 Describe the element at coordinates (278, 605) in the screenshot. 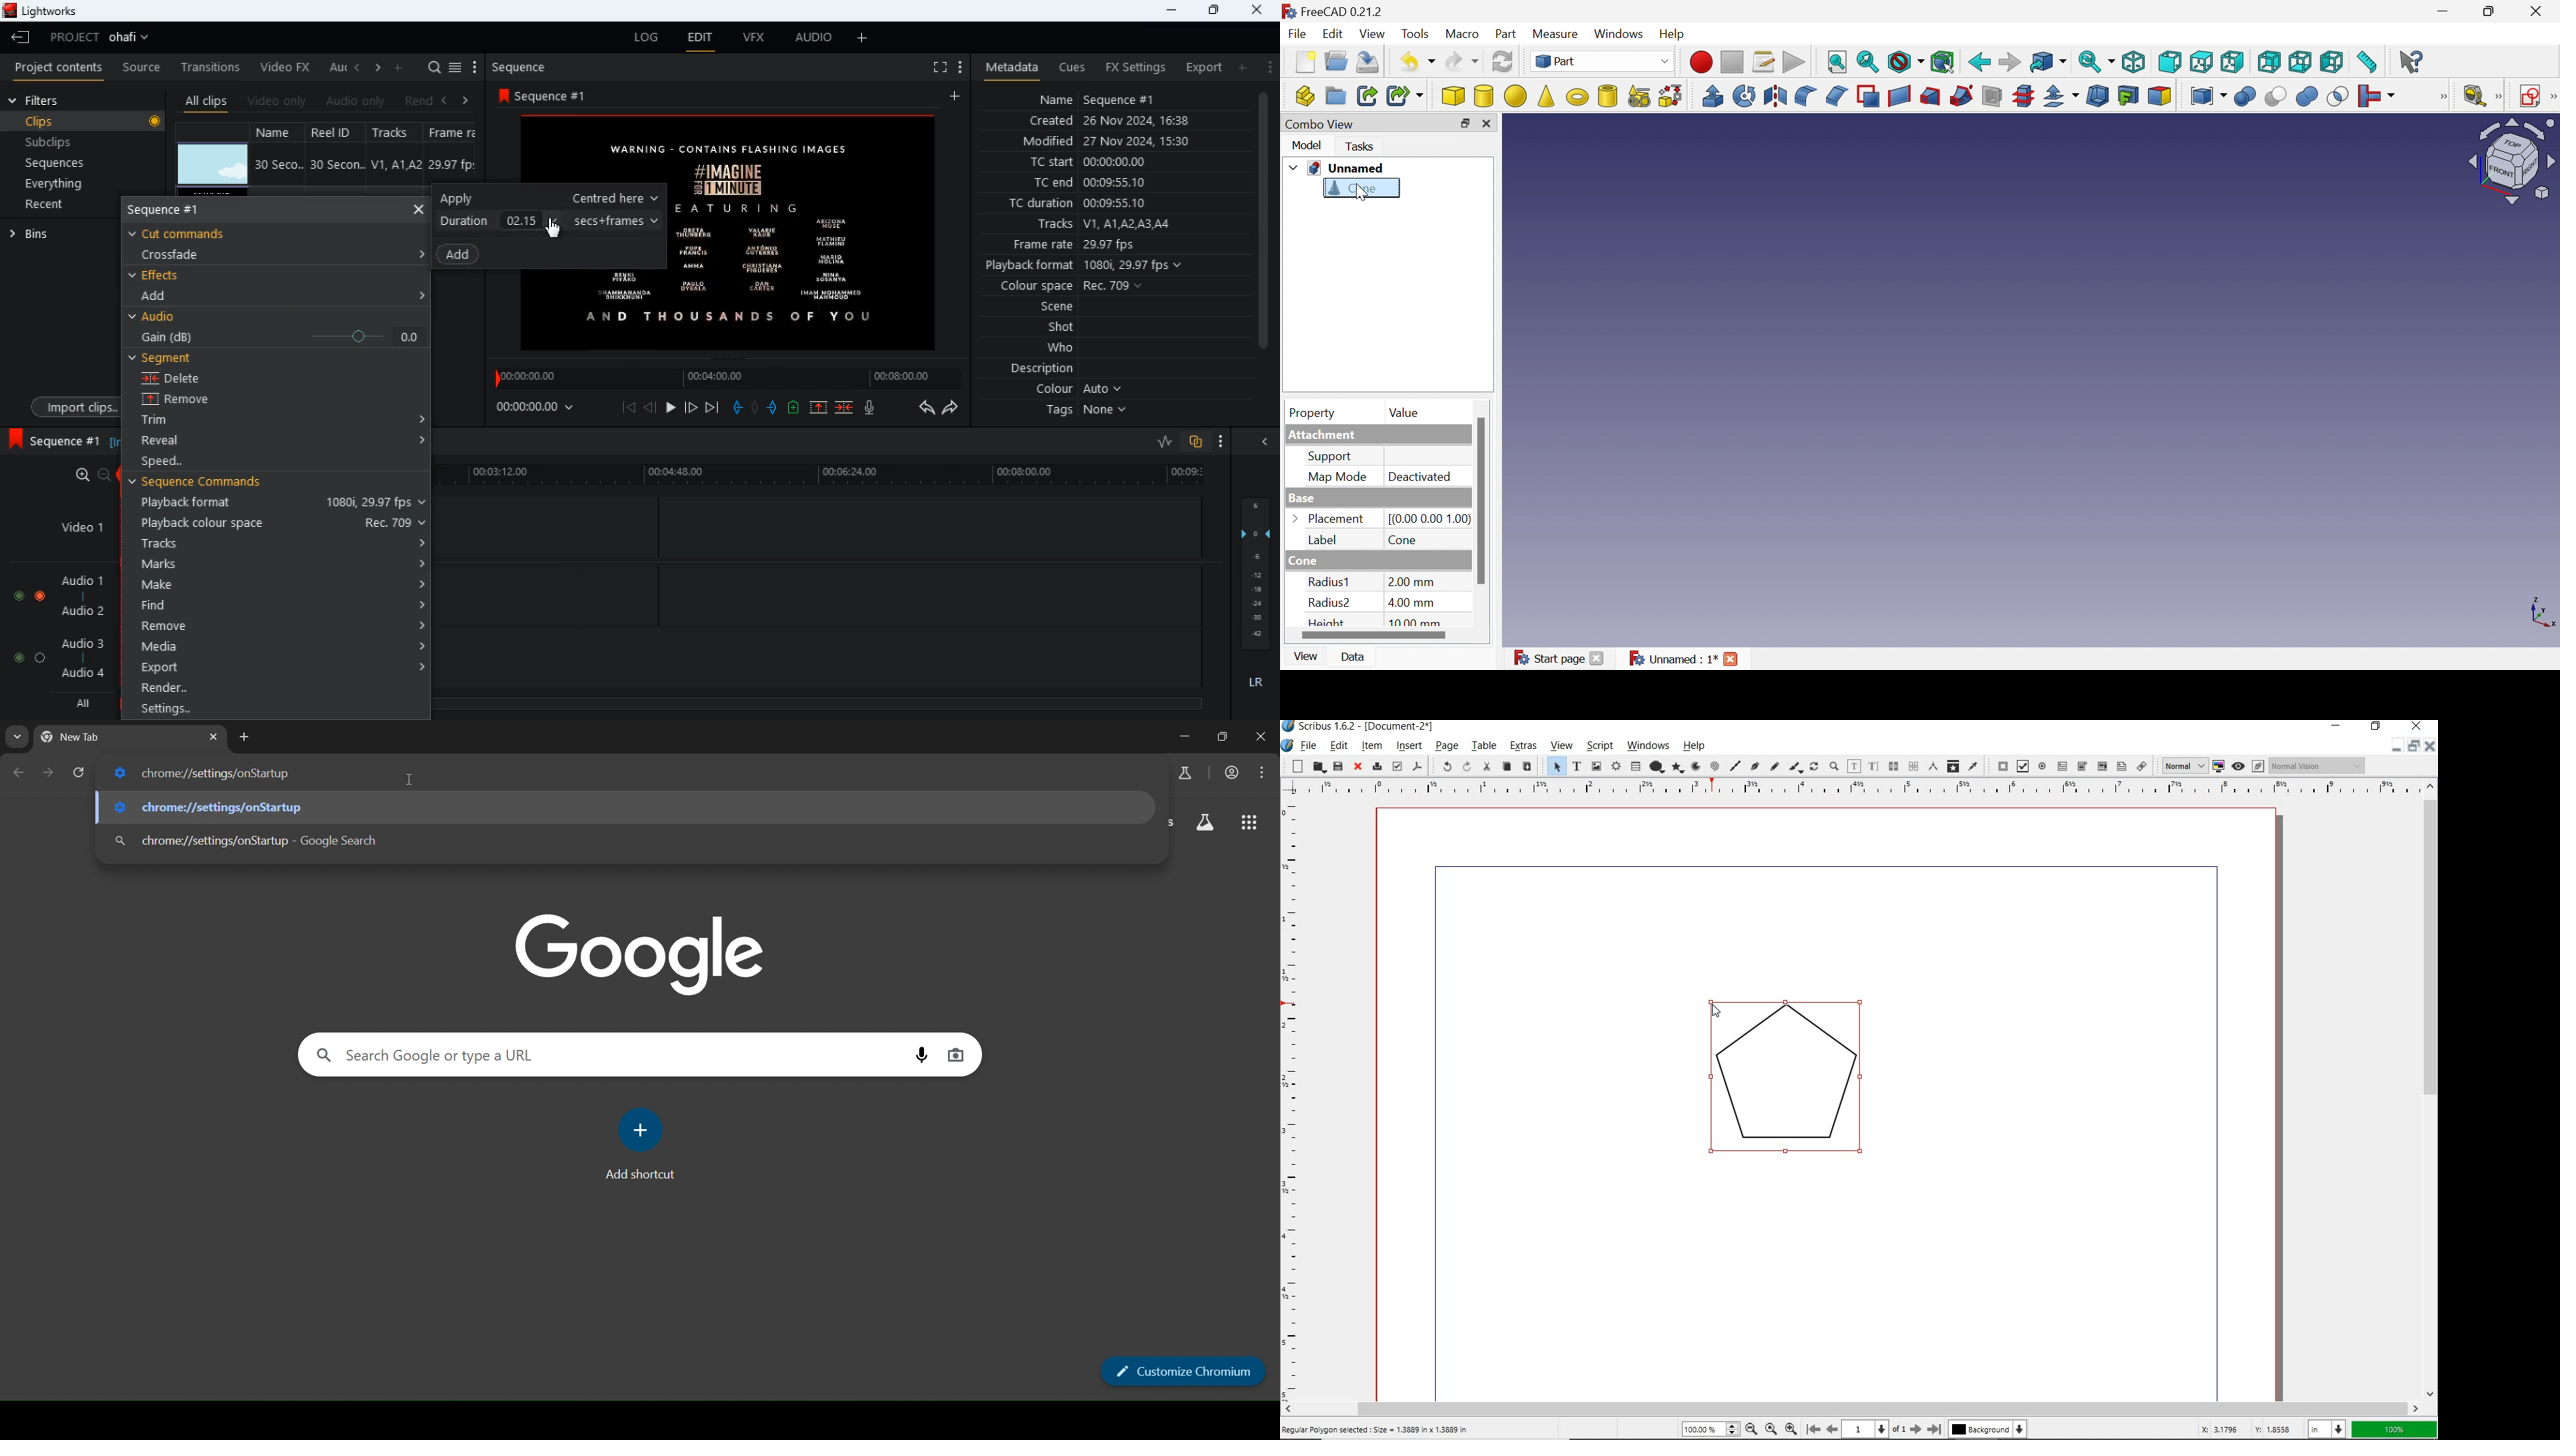

I see `find` at that location.